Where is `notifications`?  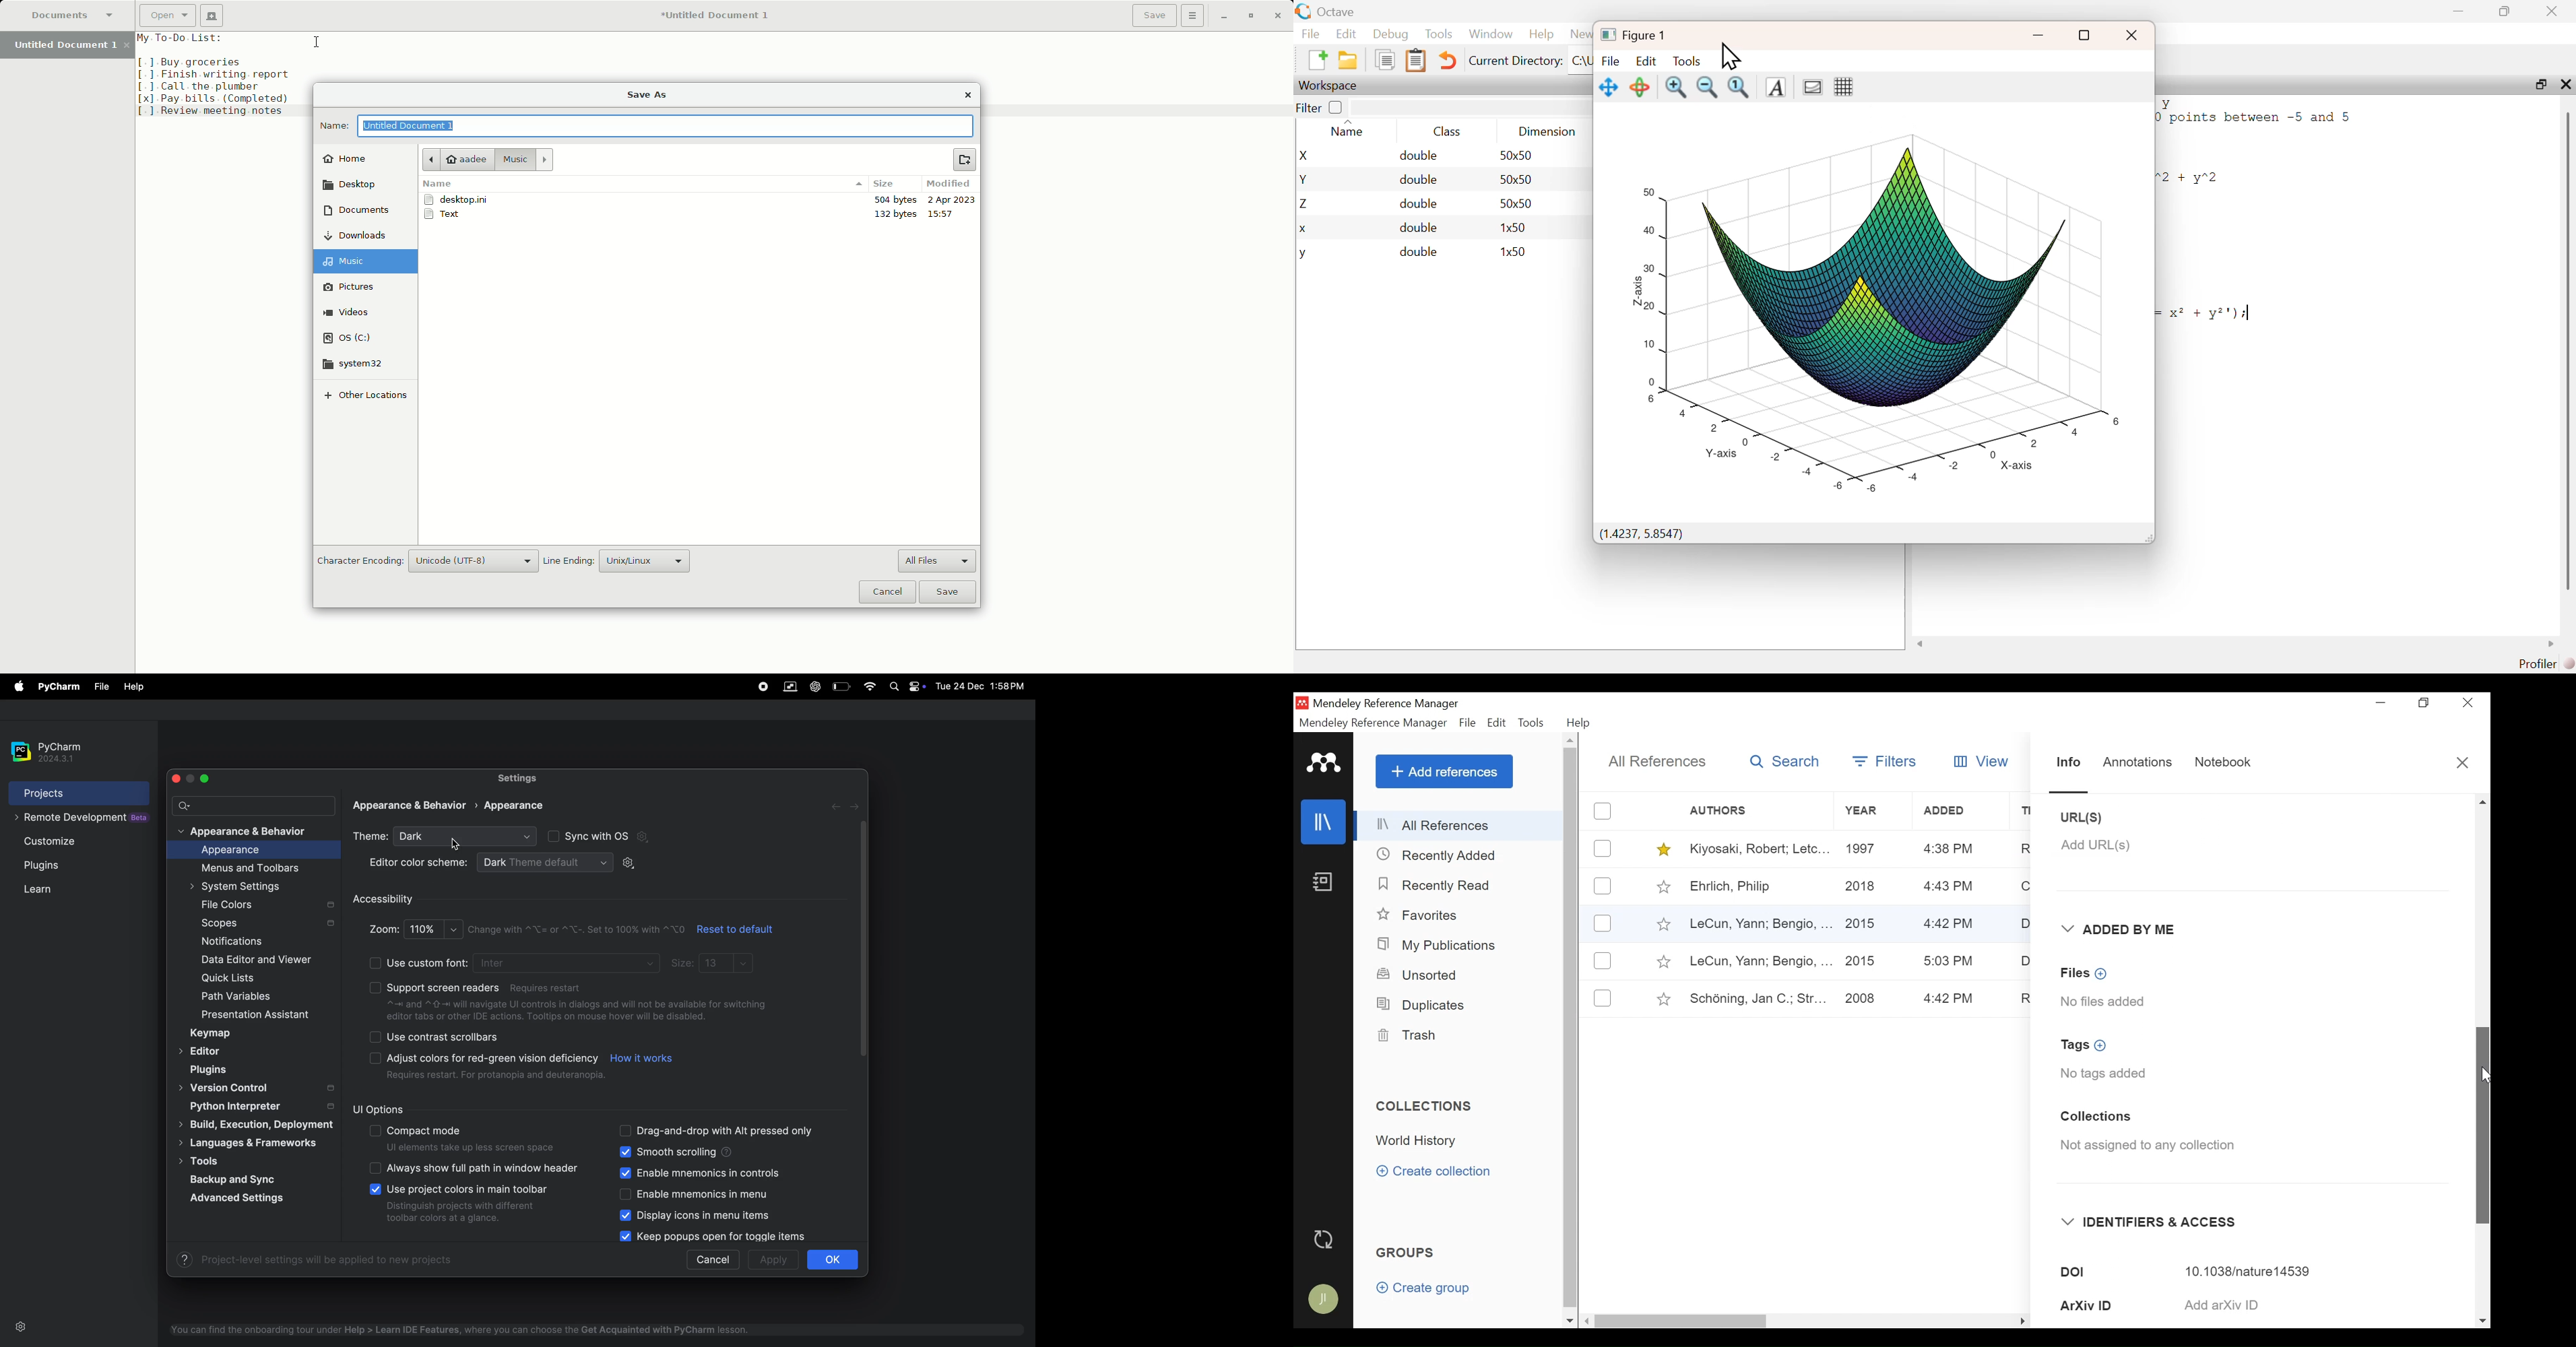
notifications is located at coordinates (236, 942).